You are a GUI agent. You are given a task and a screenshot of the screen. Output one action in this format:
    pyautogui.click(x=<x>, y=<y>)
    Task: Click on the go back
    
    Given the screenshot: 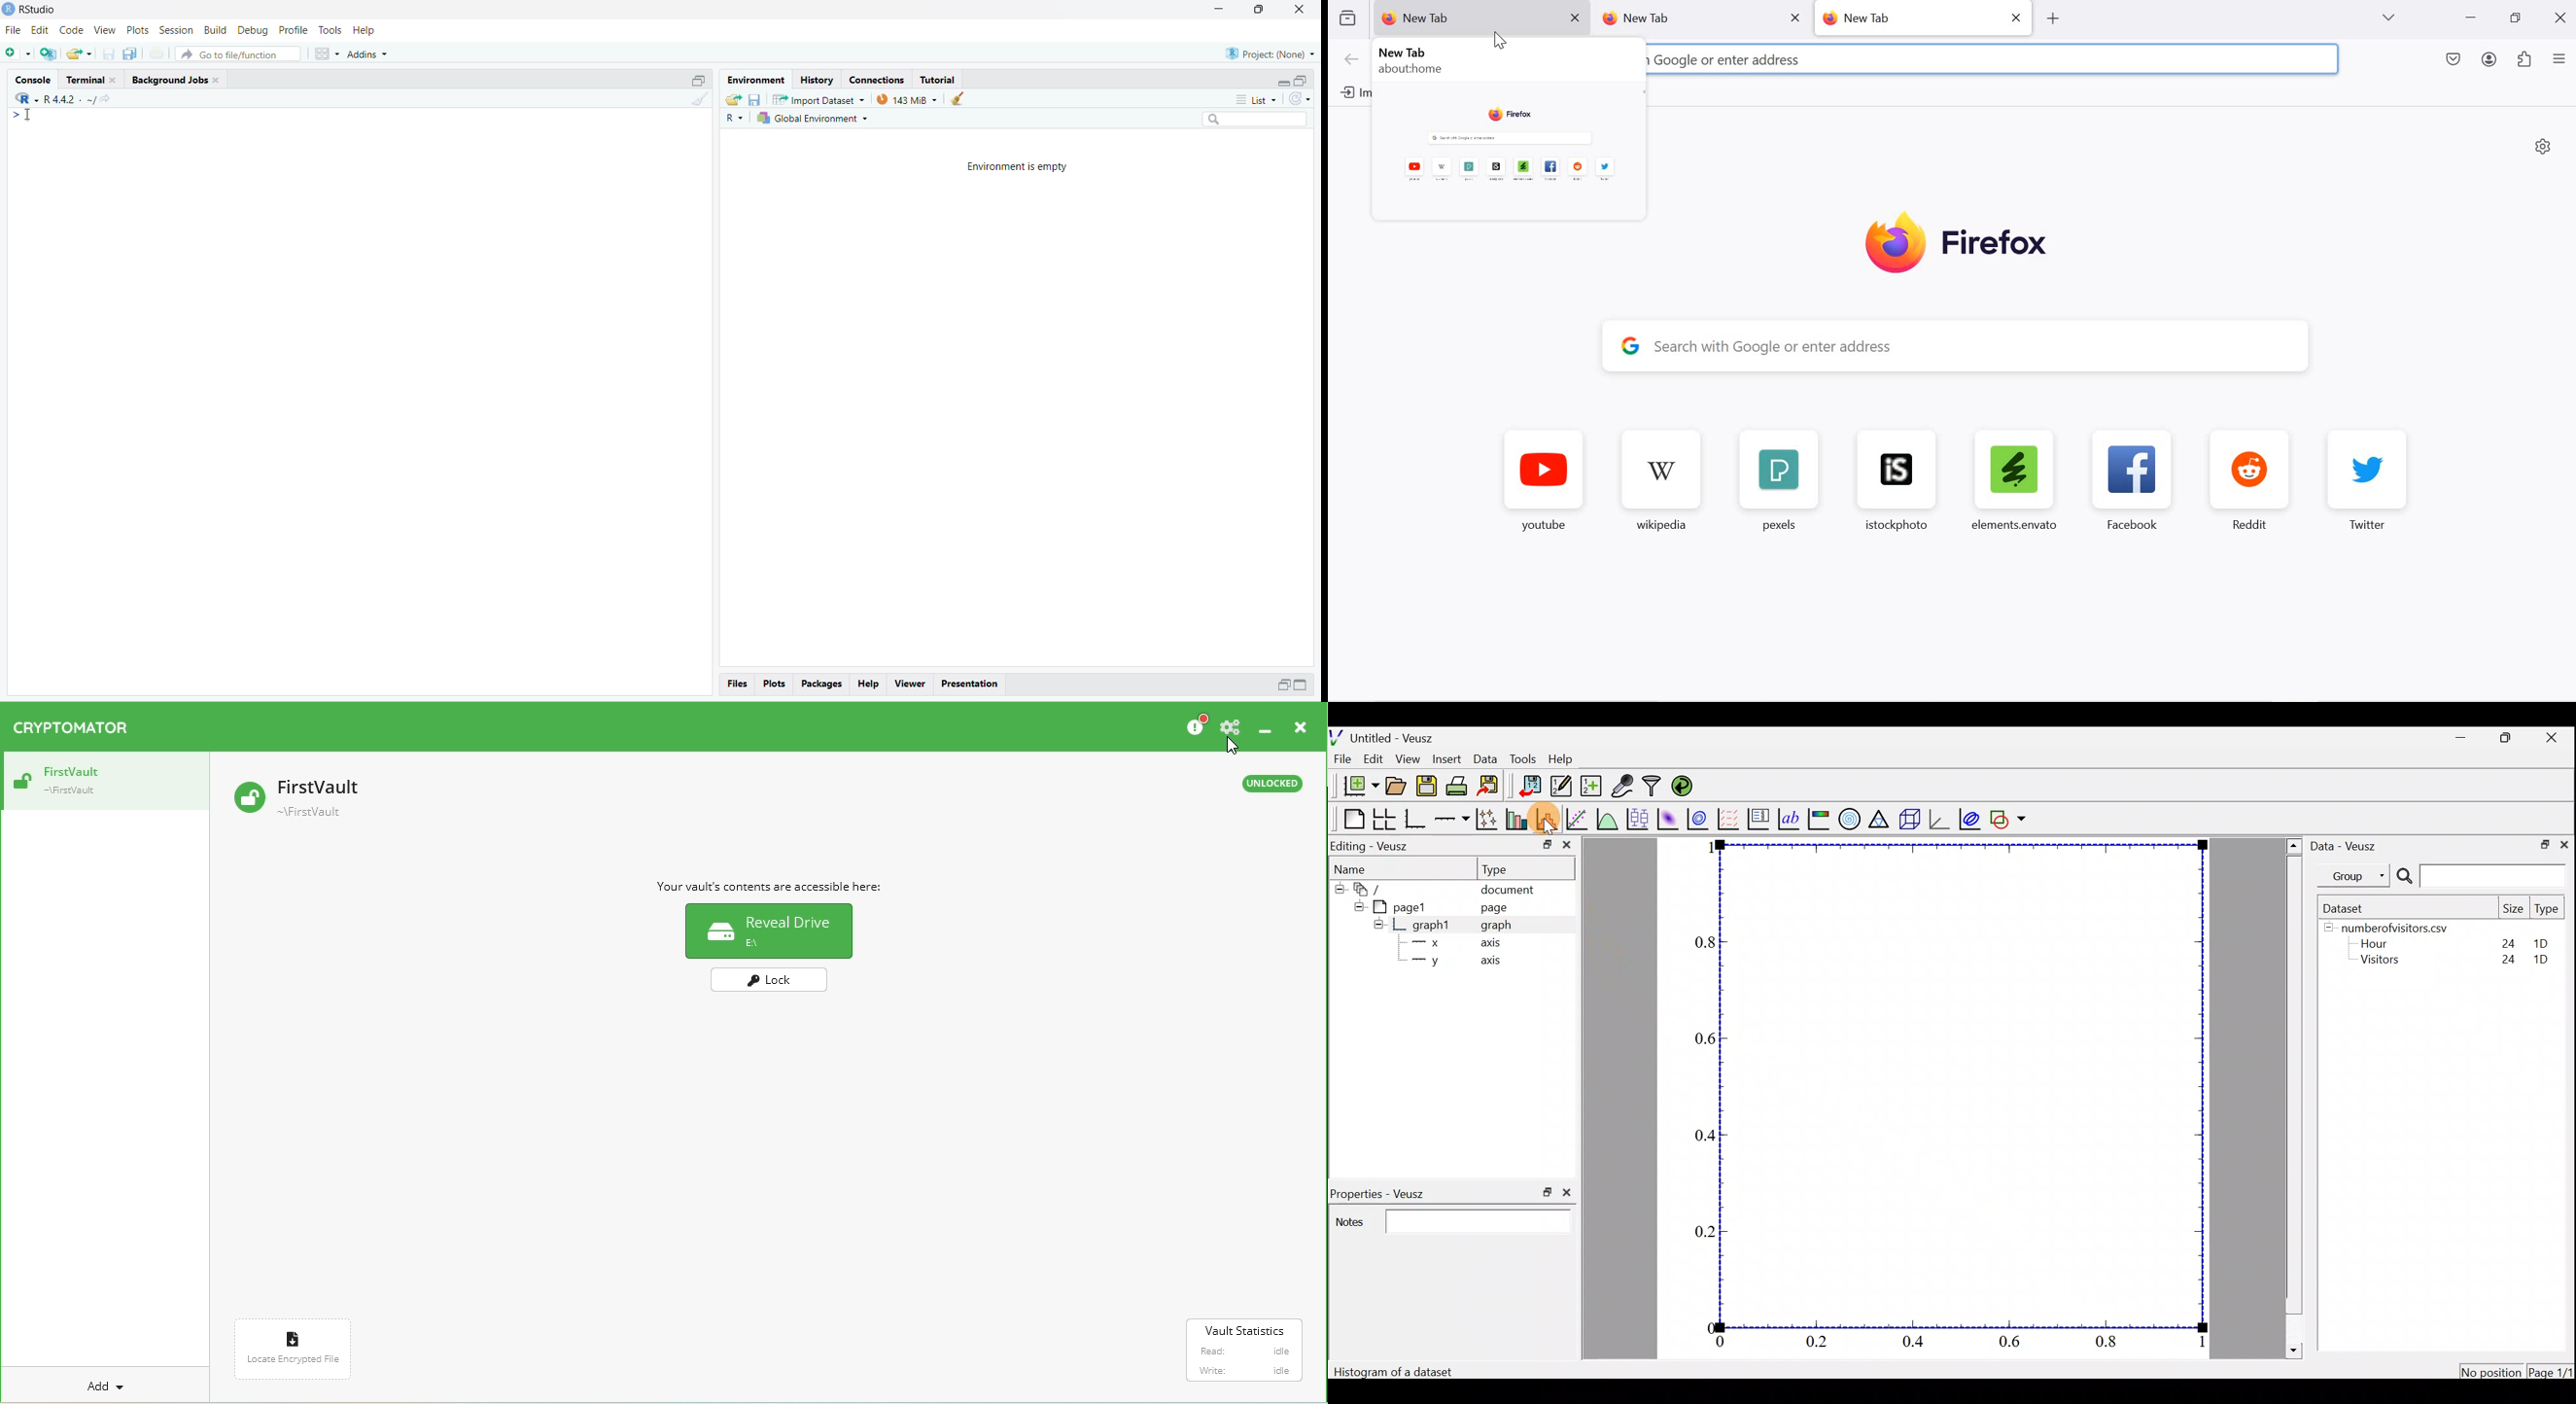 What is the action you would take?
    pyautogui.click(x=1352, y=60)
    